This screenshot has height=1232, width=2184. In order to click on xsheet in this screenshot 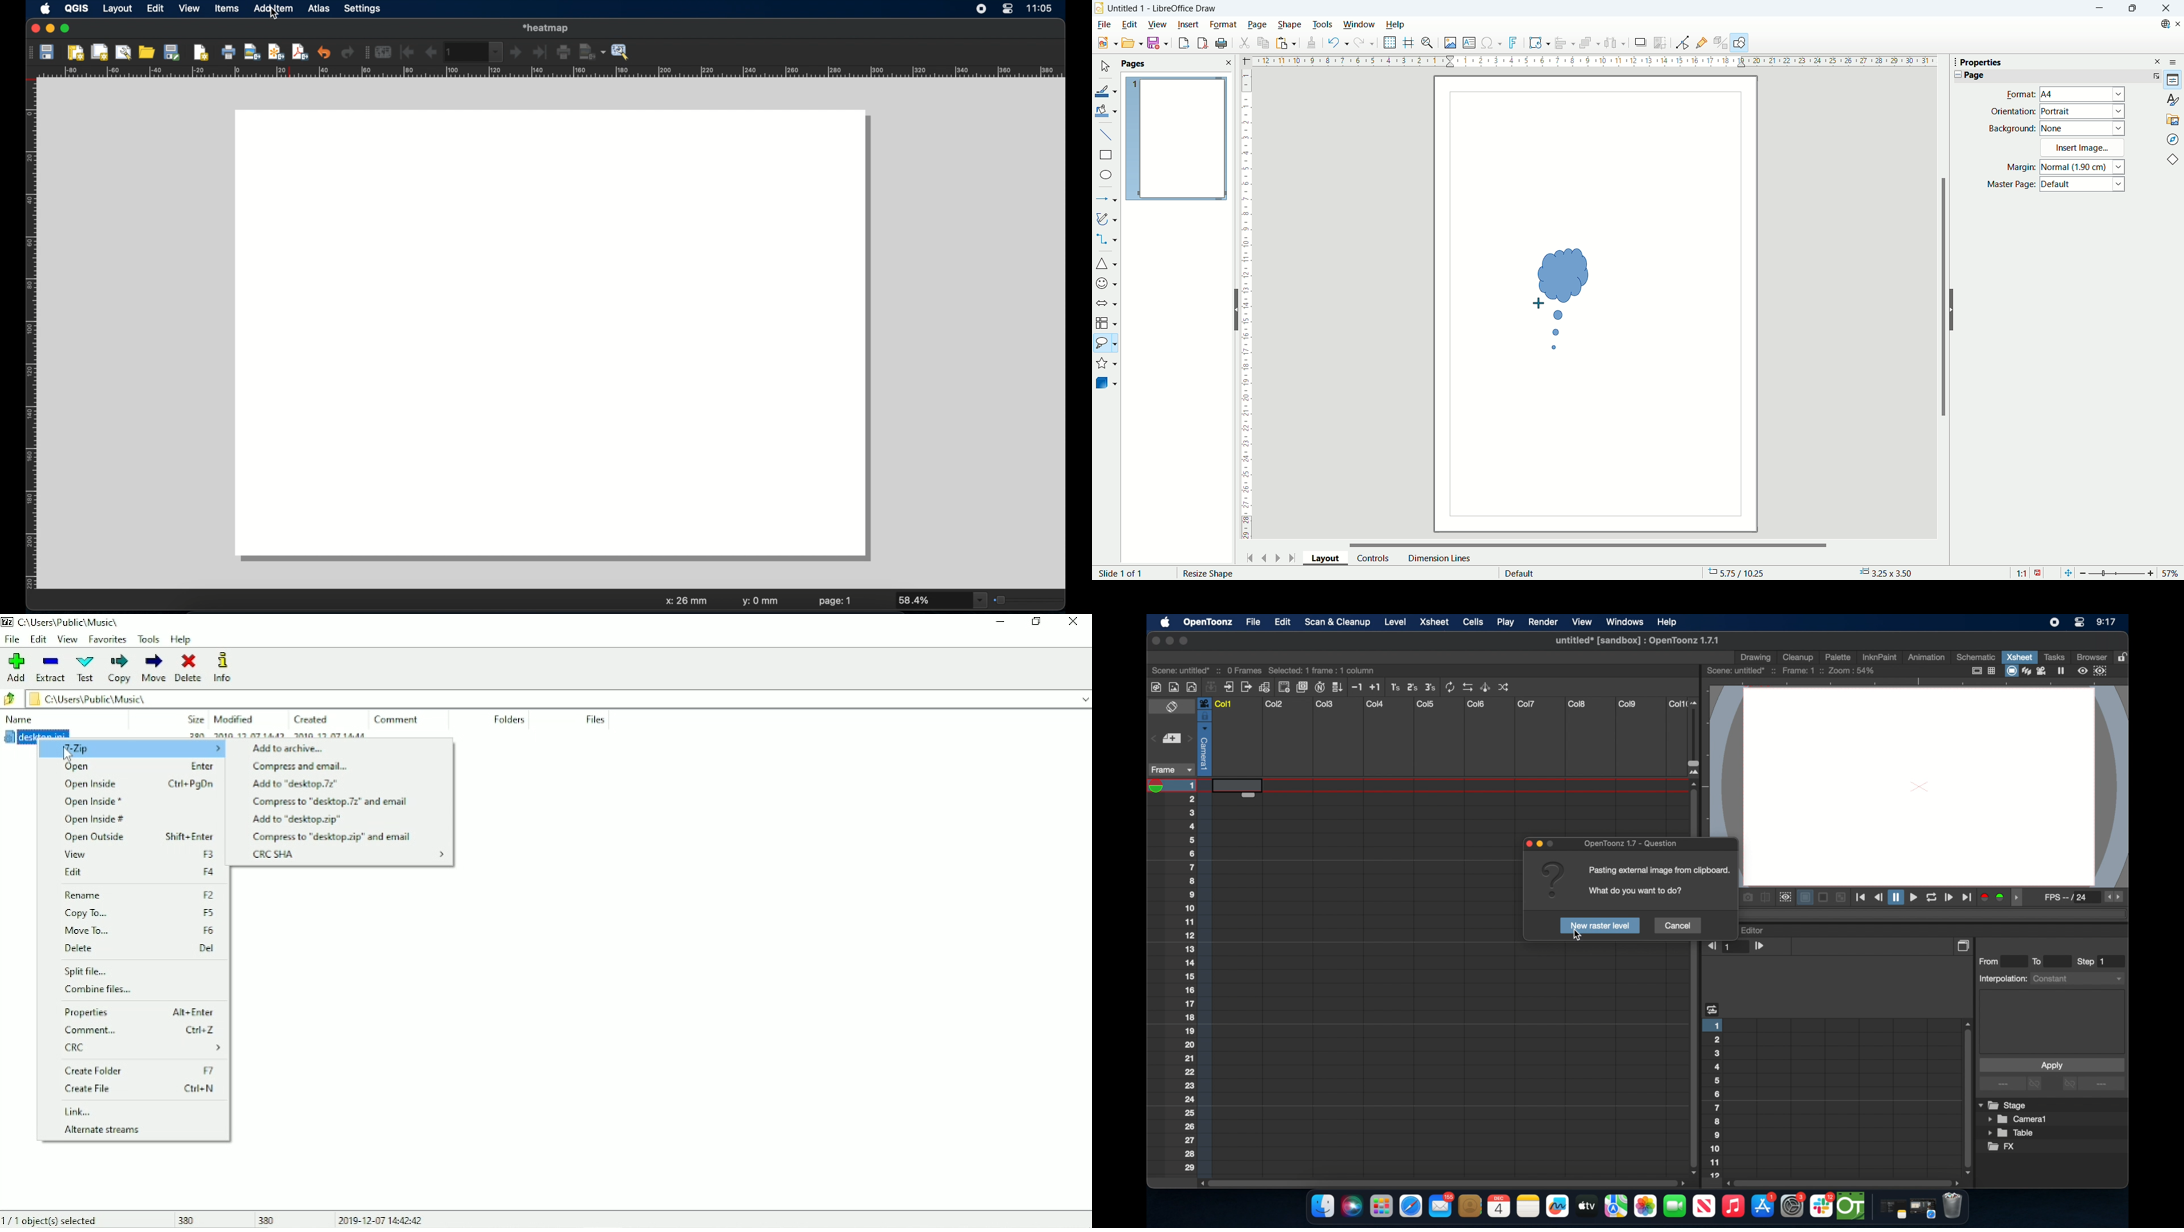, I will do `click(2020, 657)`.